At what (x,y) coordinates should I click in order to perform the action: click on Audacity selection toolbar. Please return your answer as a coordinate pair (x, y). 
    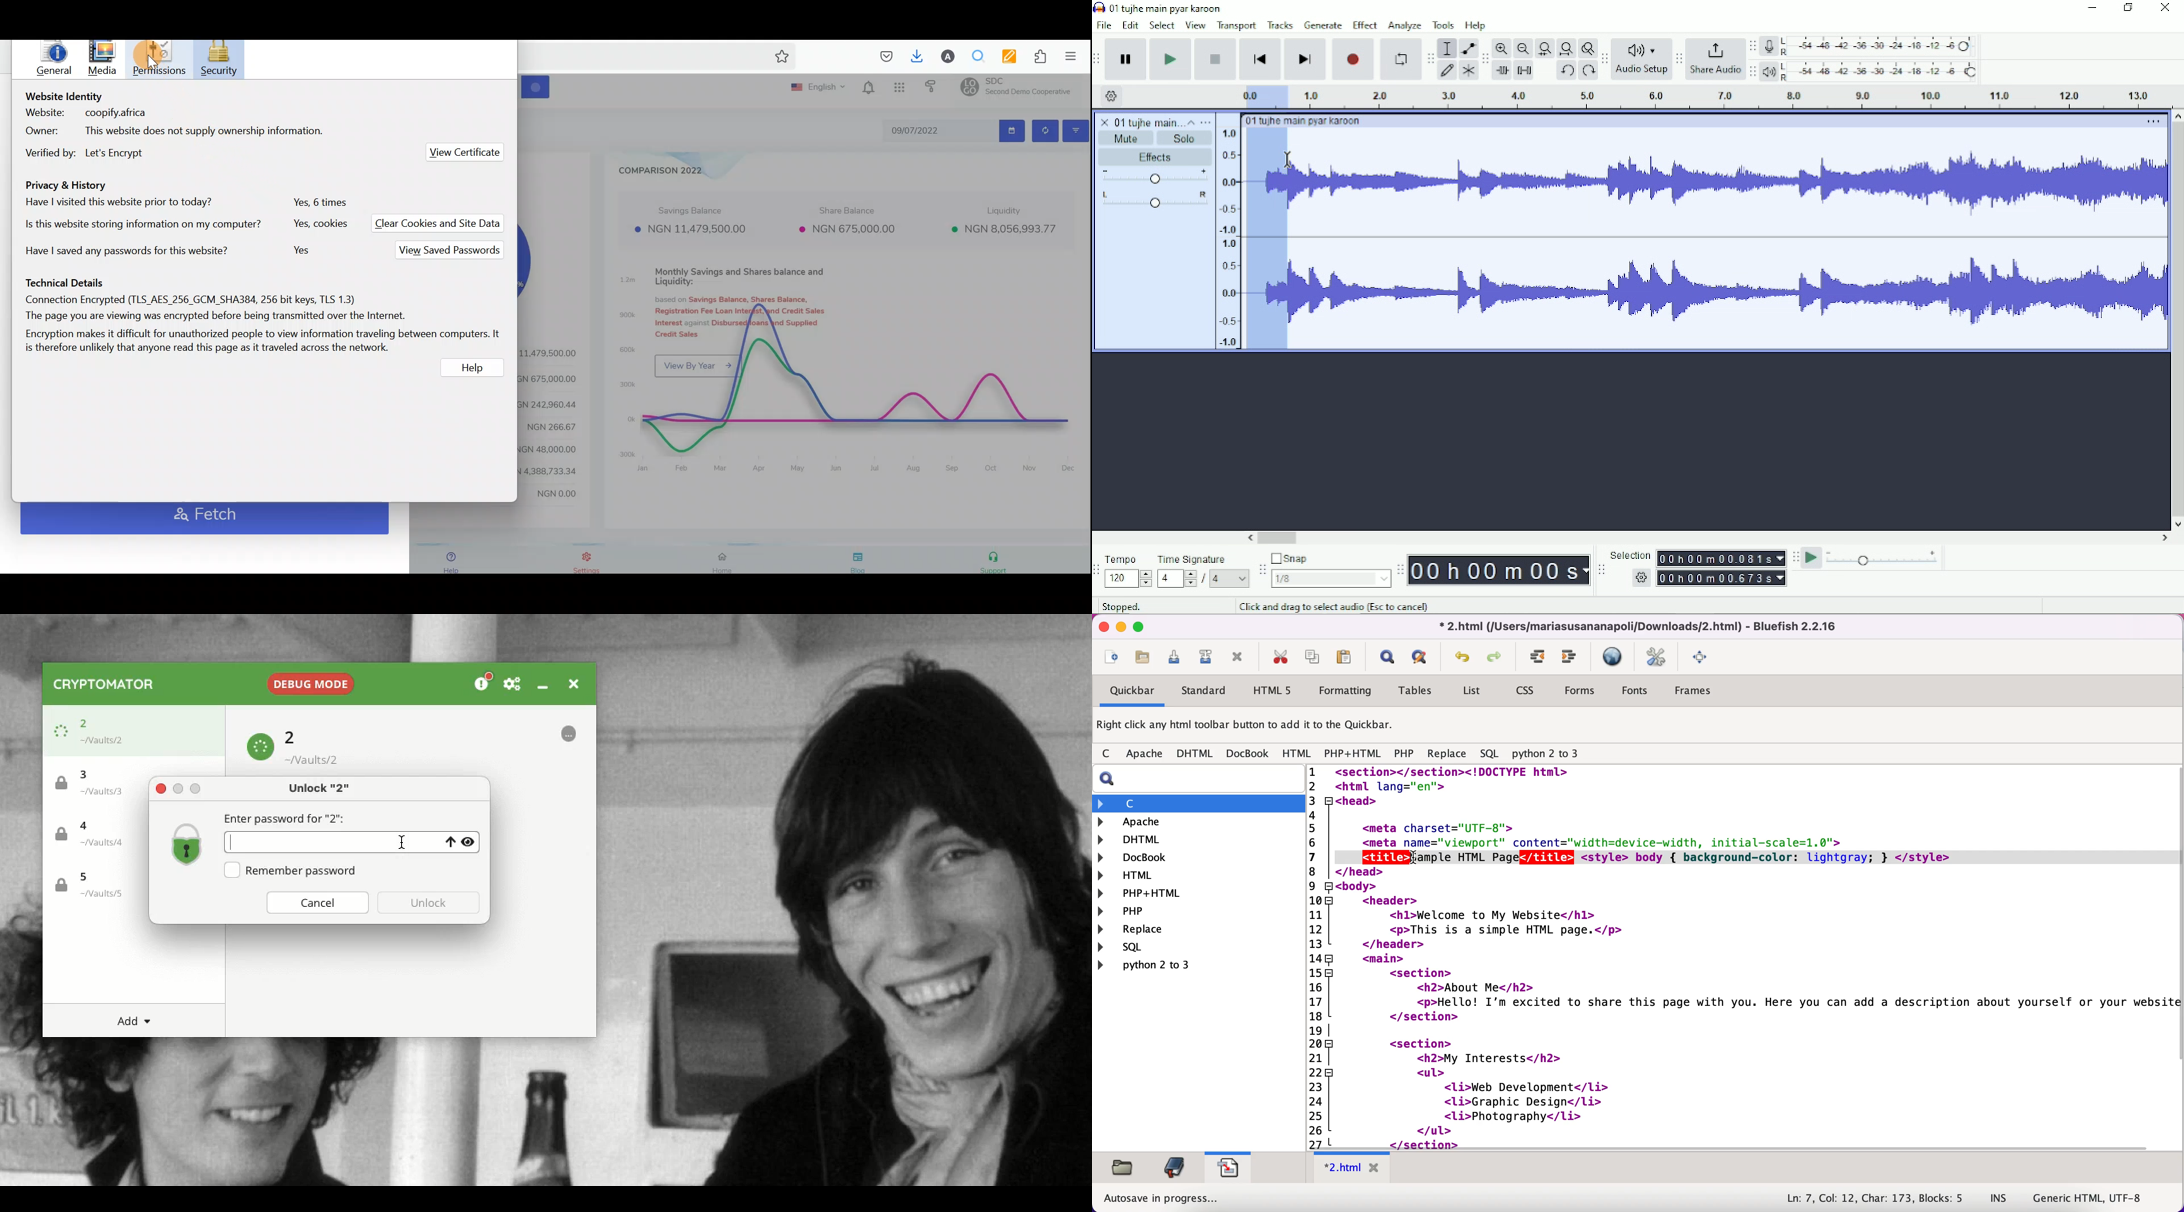
    Looking at the image, I should click on (1599, 570).